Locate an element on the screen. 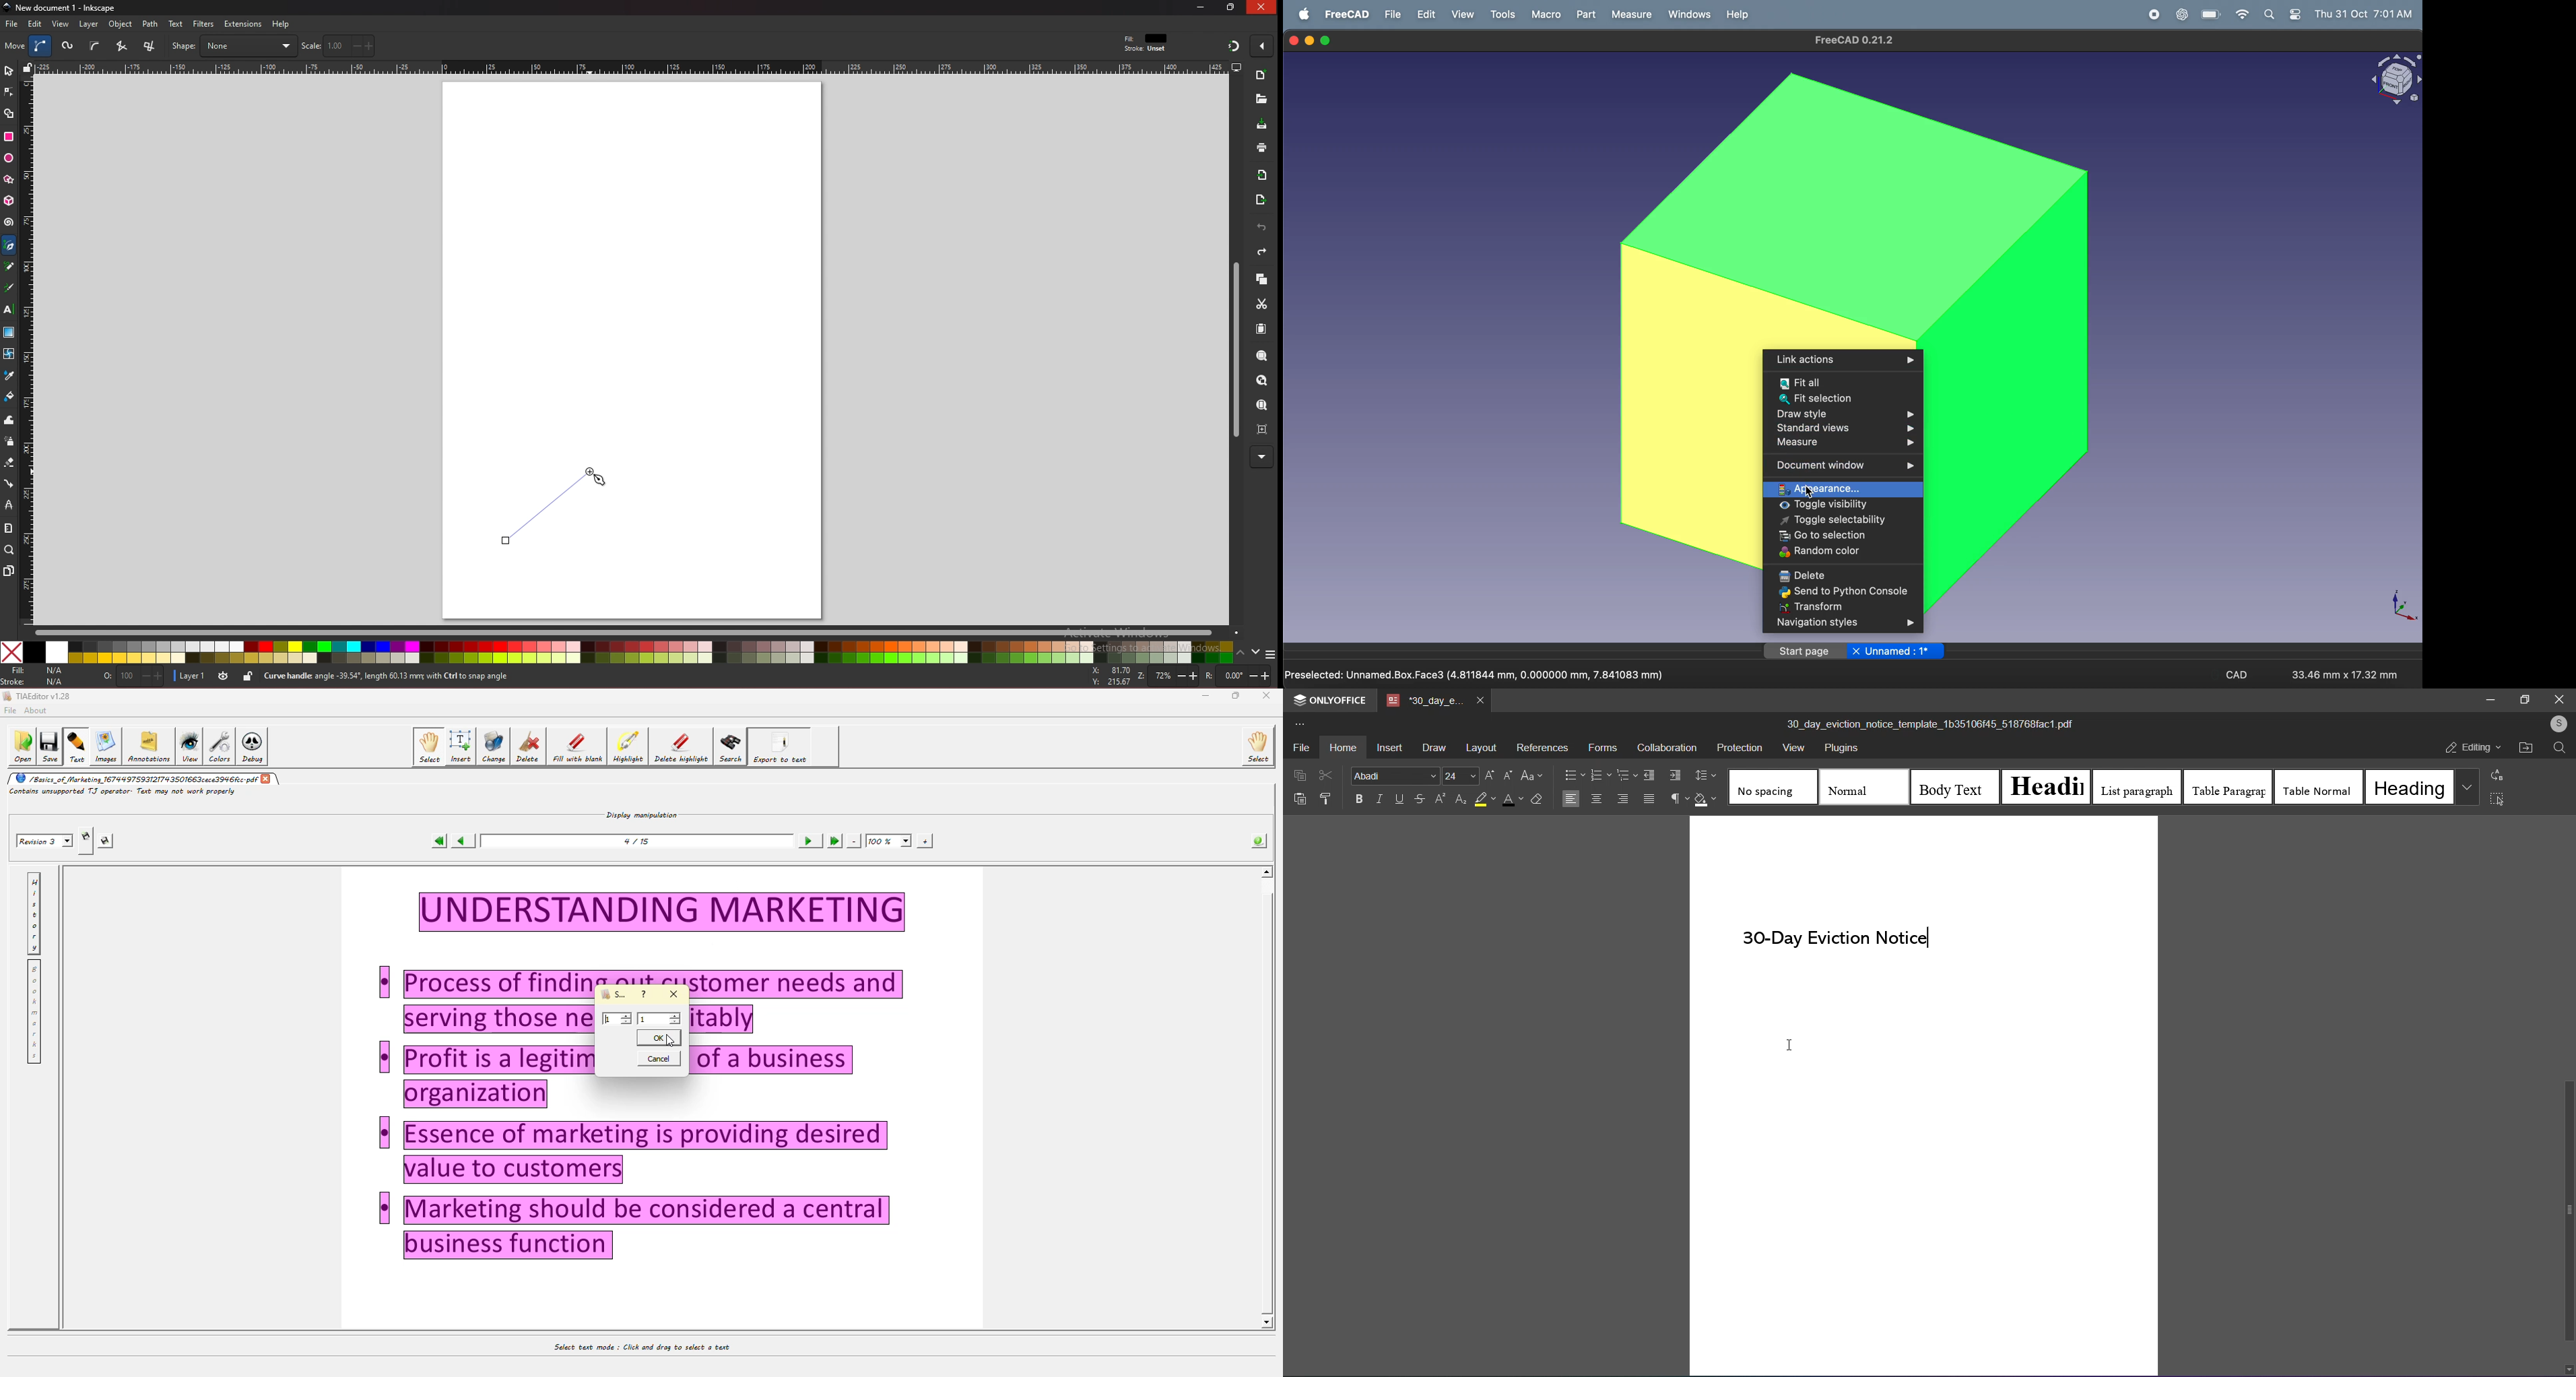 This screenshot has height=1400, width=2576. font style is located at coordinates (1393, 777).